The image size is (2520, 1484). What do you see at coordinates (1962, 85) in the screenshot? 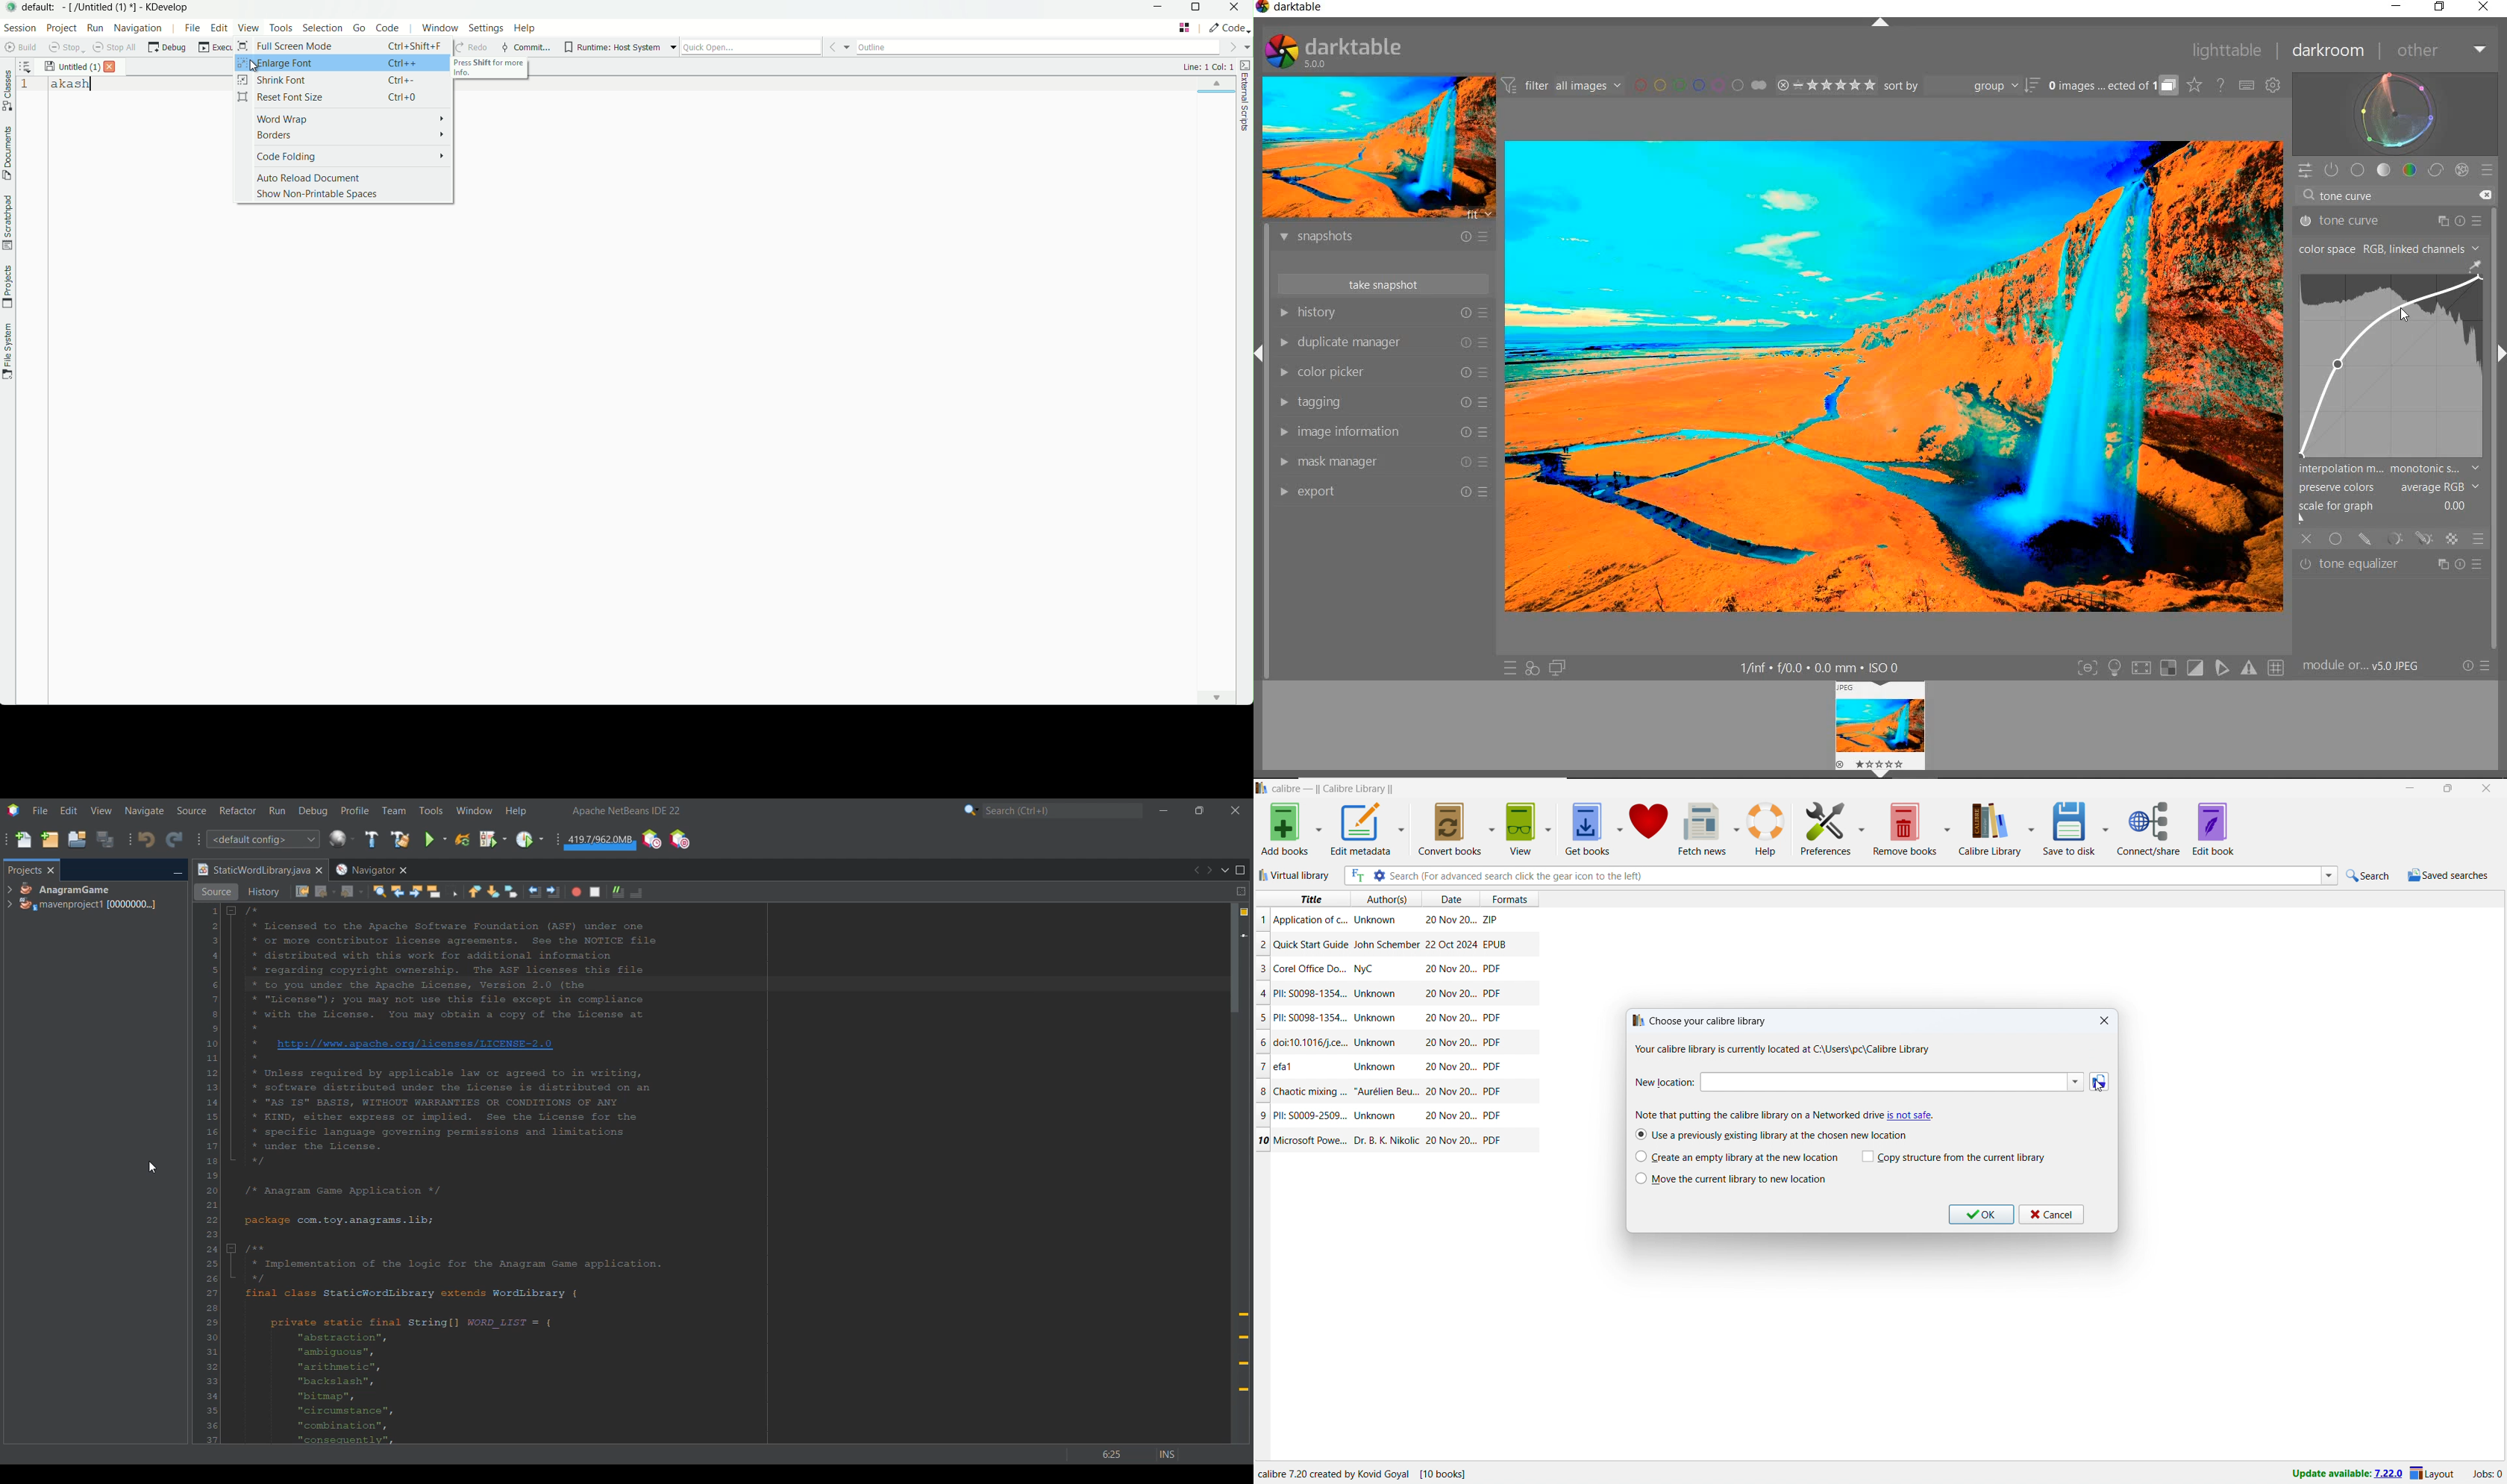
I see `sort by` at bounding box center [1962, 85].